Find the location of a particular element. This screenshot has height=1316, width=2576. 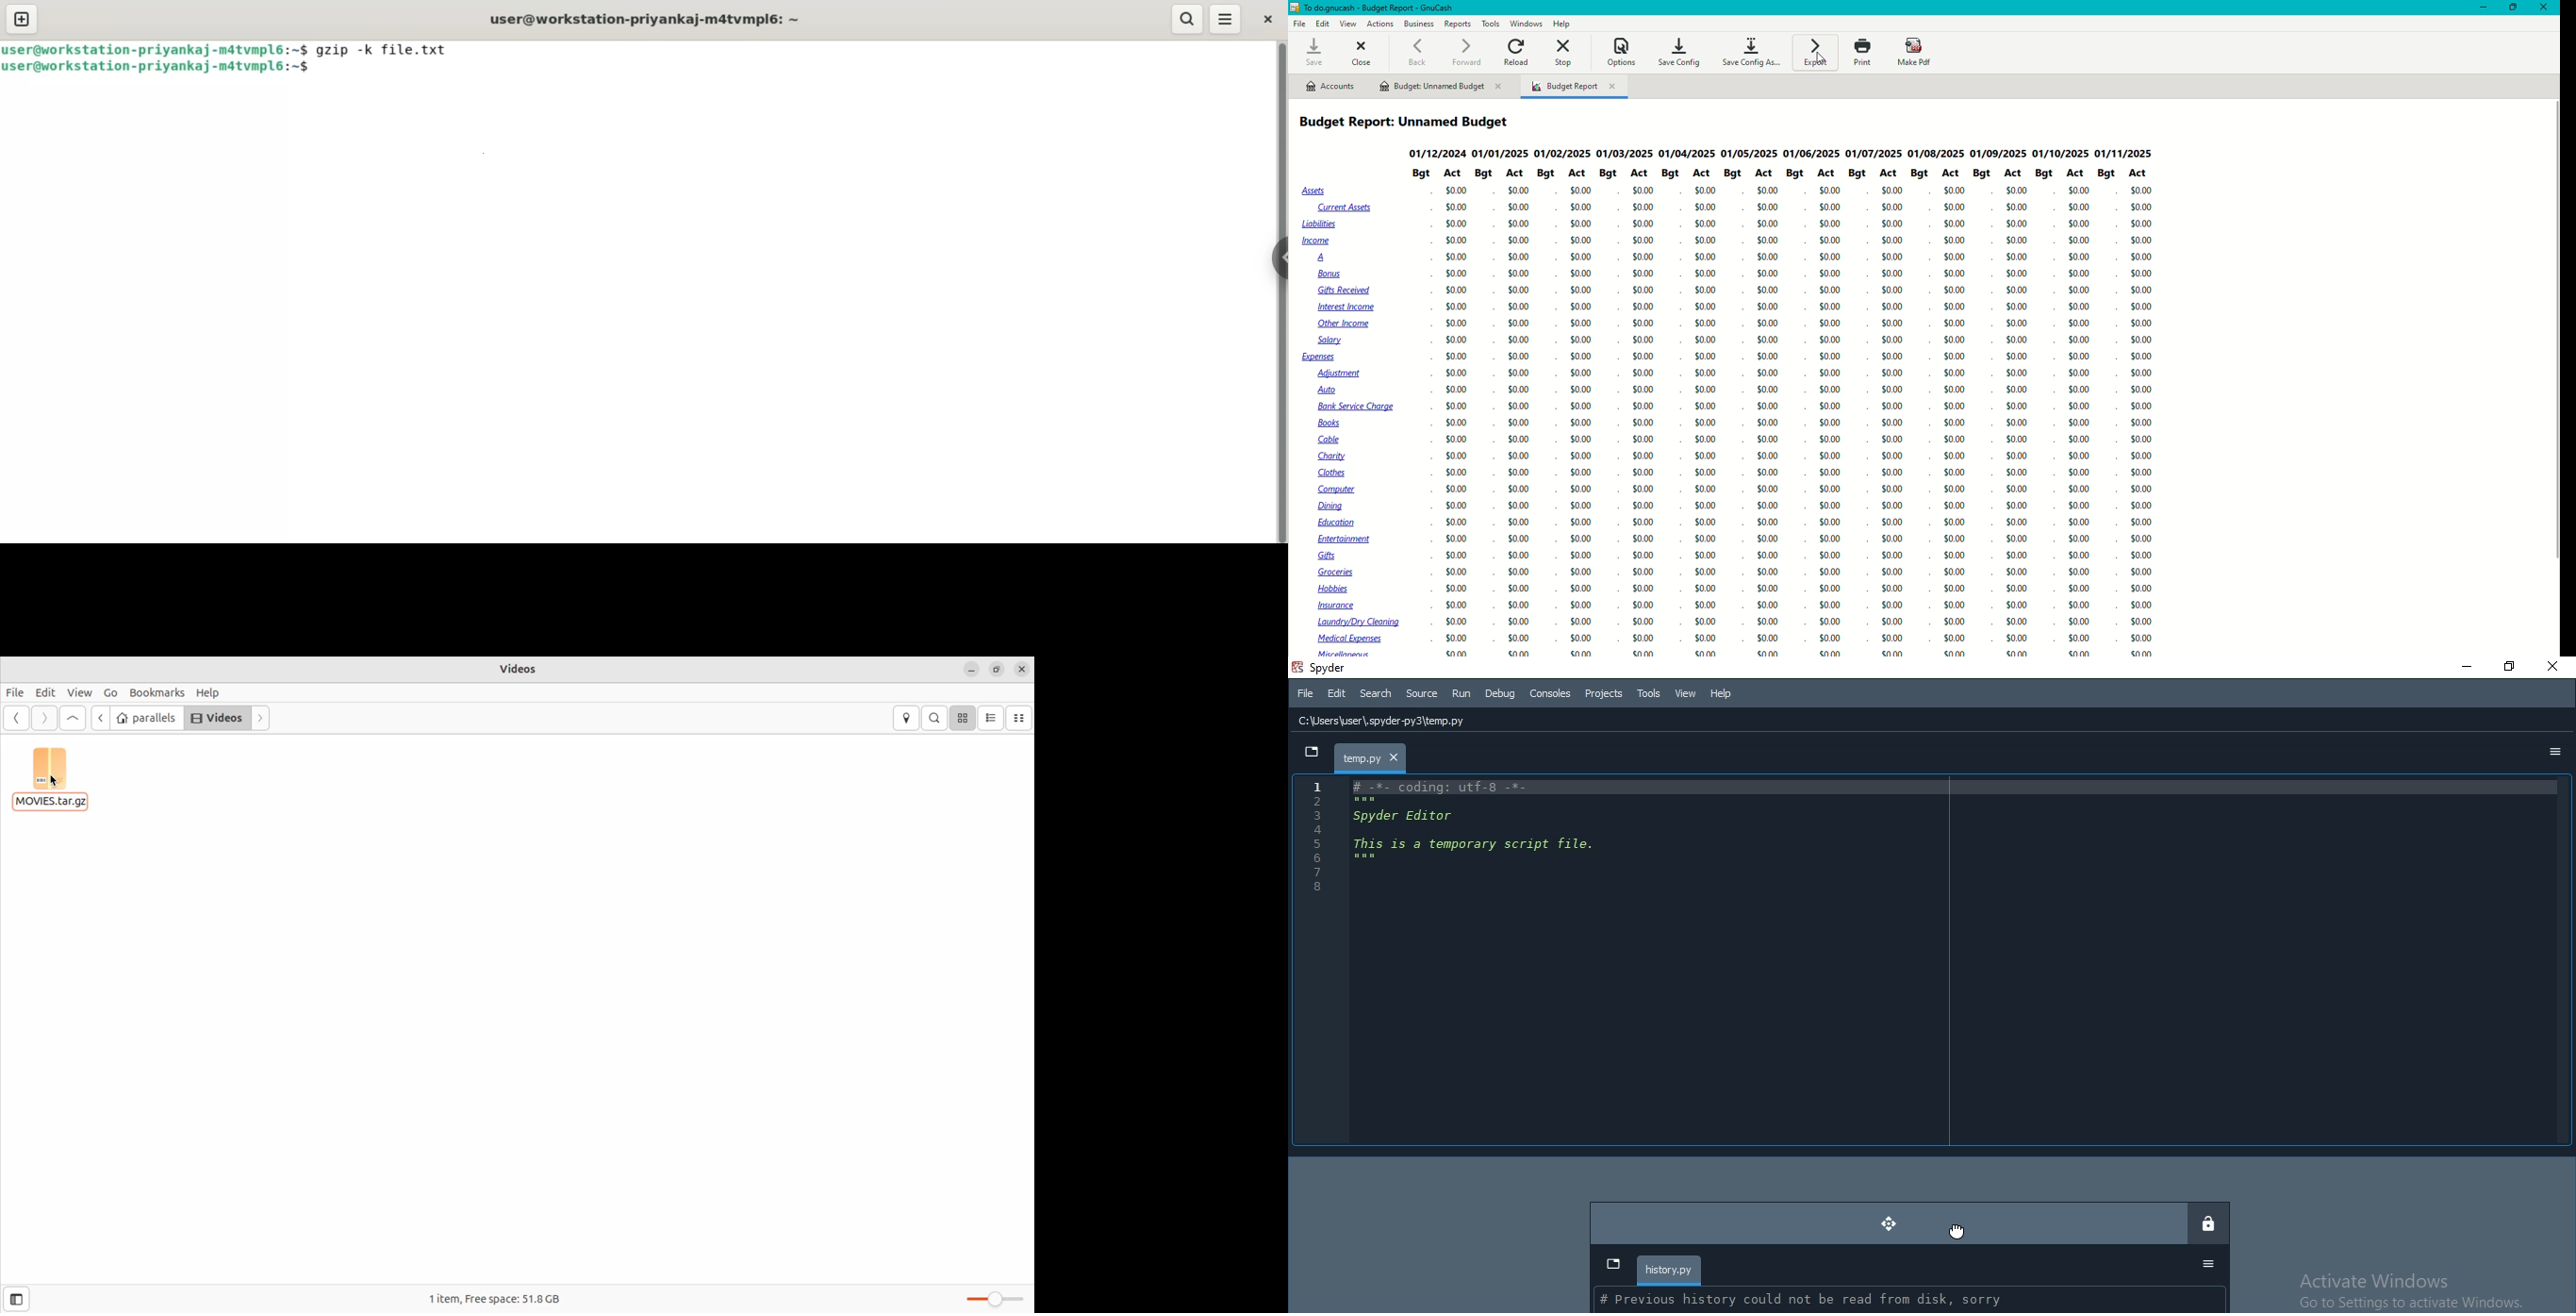

01/03/2025 is located at coordinates (1623, 155).